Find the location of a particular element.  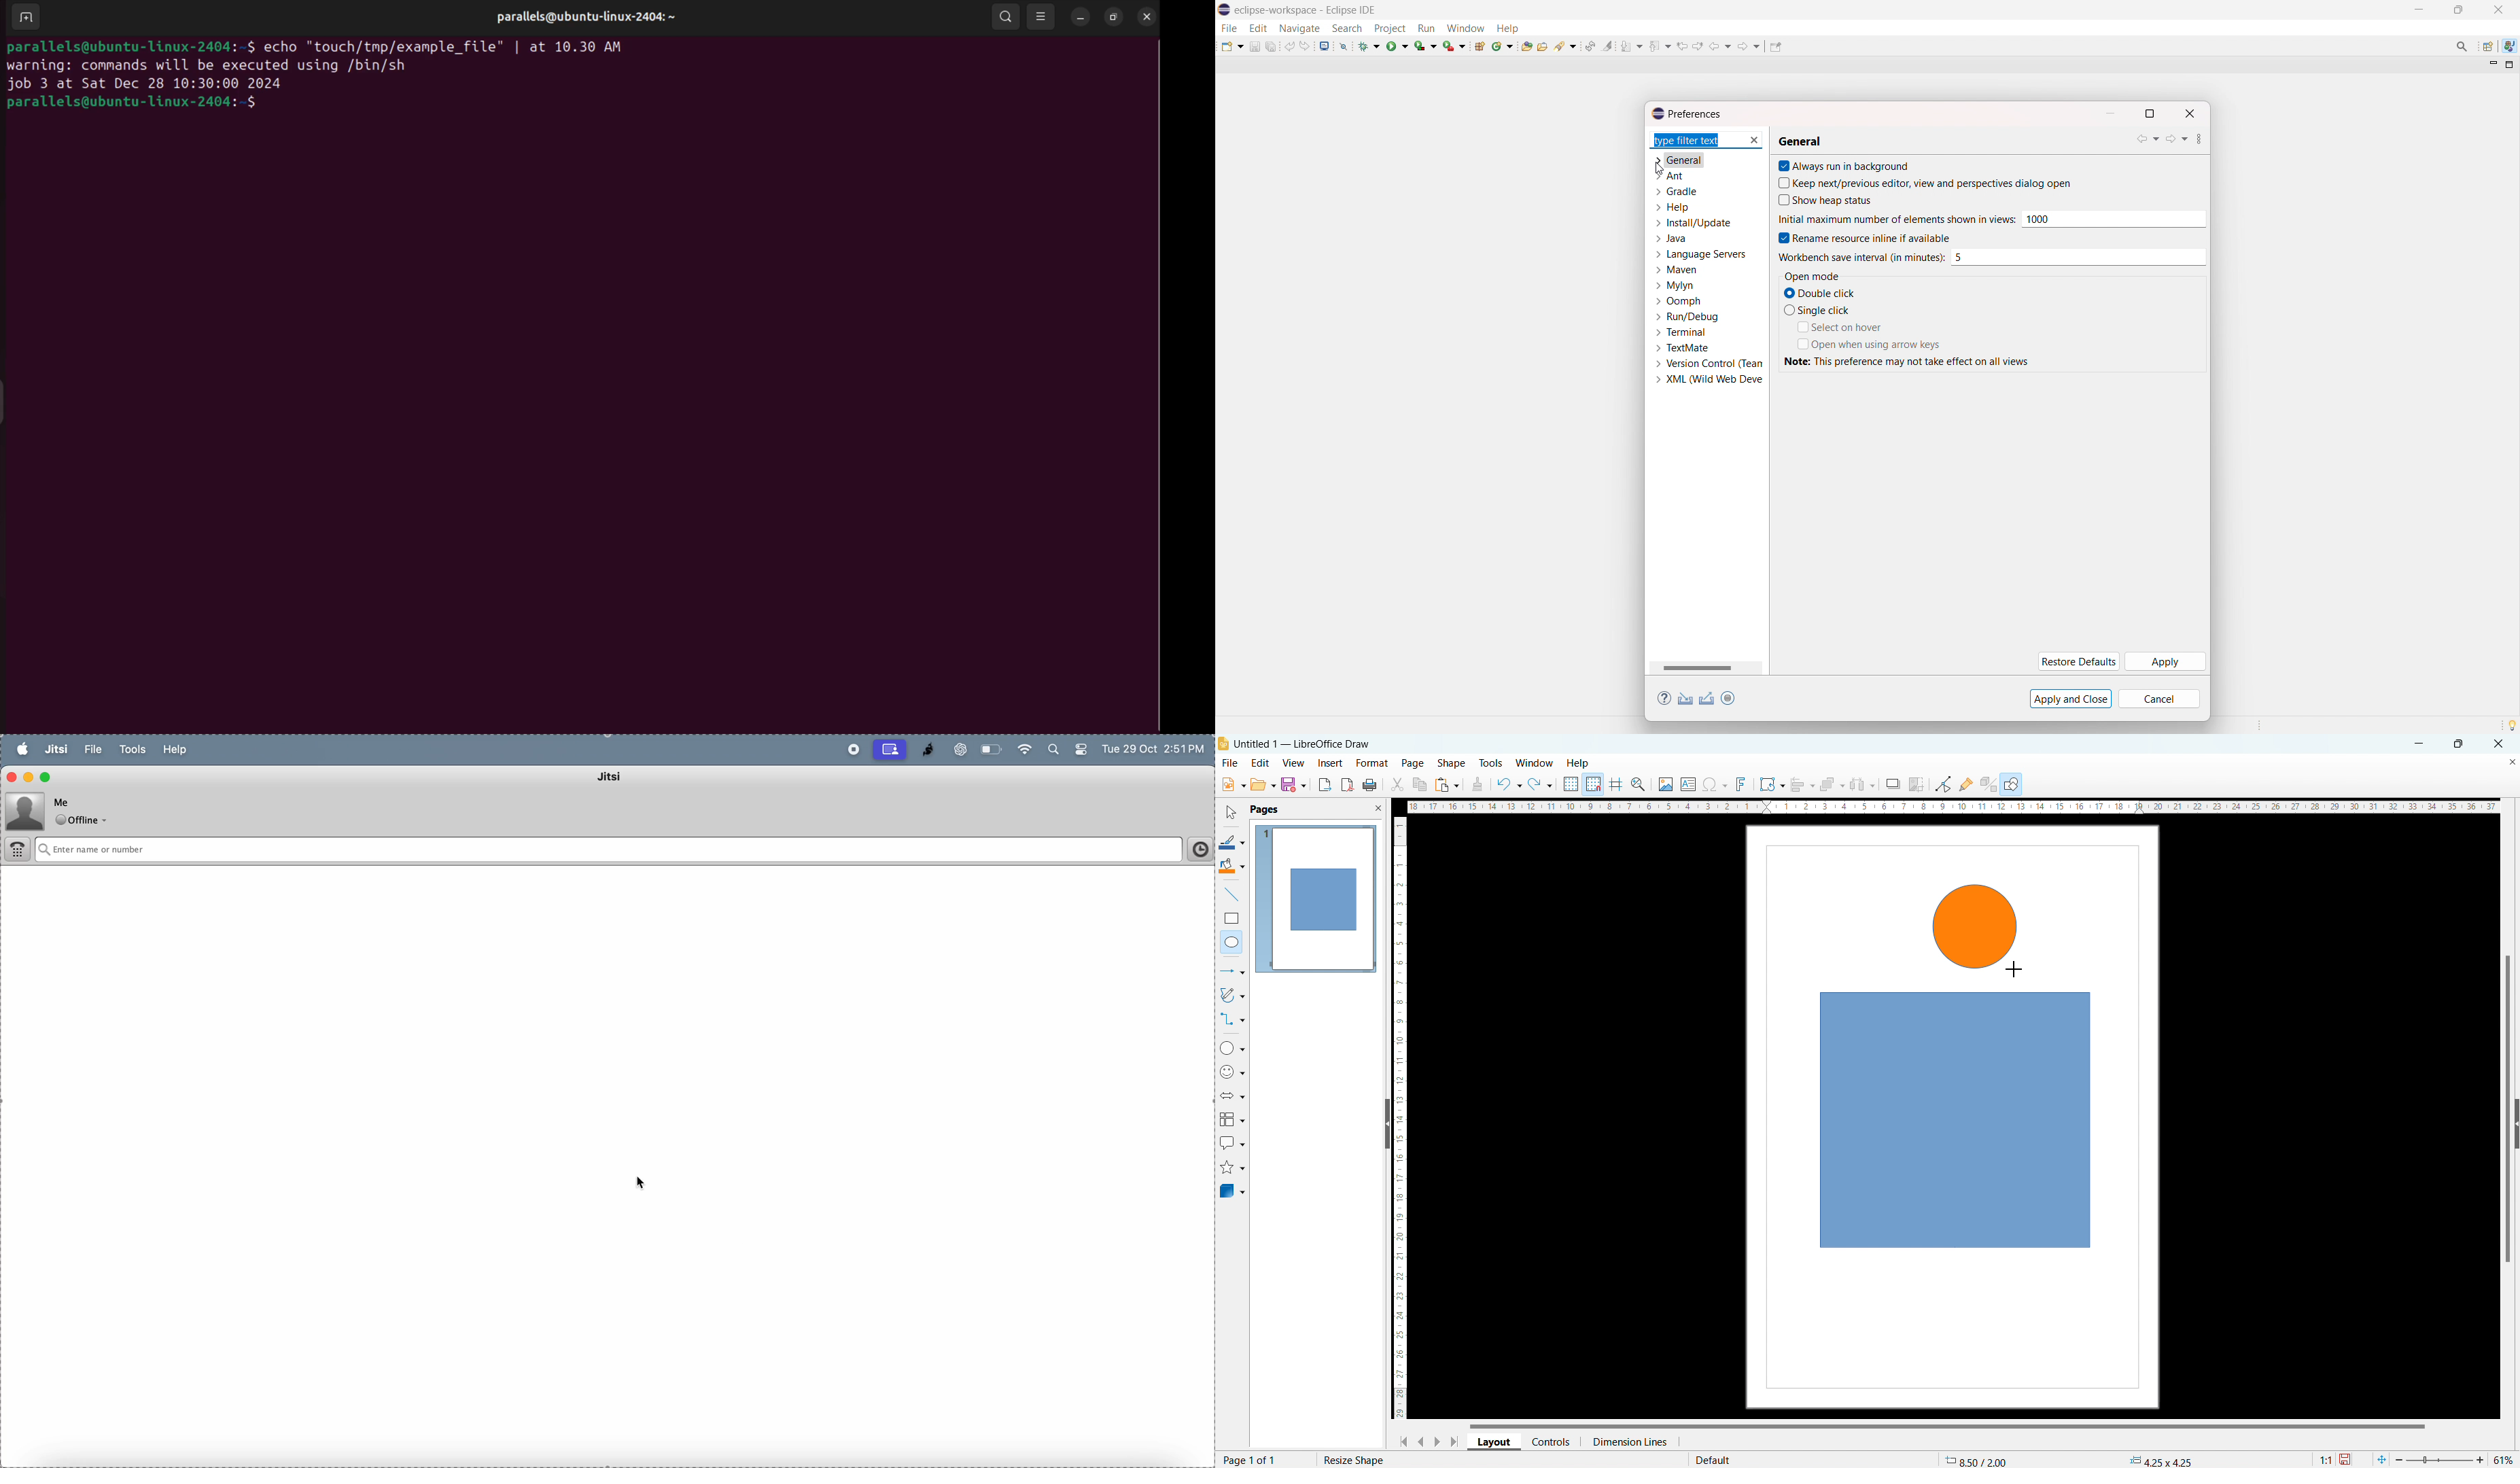

block arrows is located at coordinates (1233, 1096).